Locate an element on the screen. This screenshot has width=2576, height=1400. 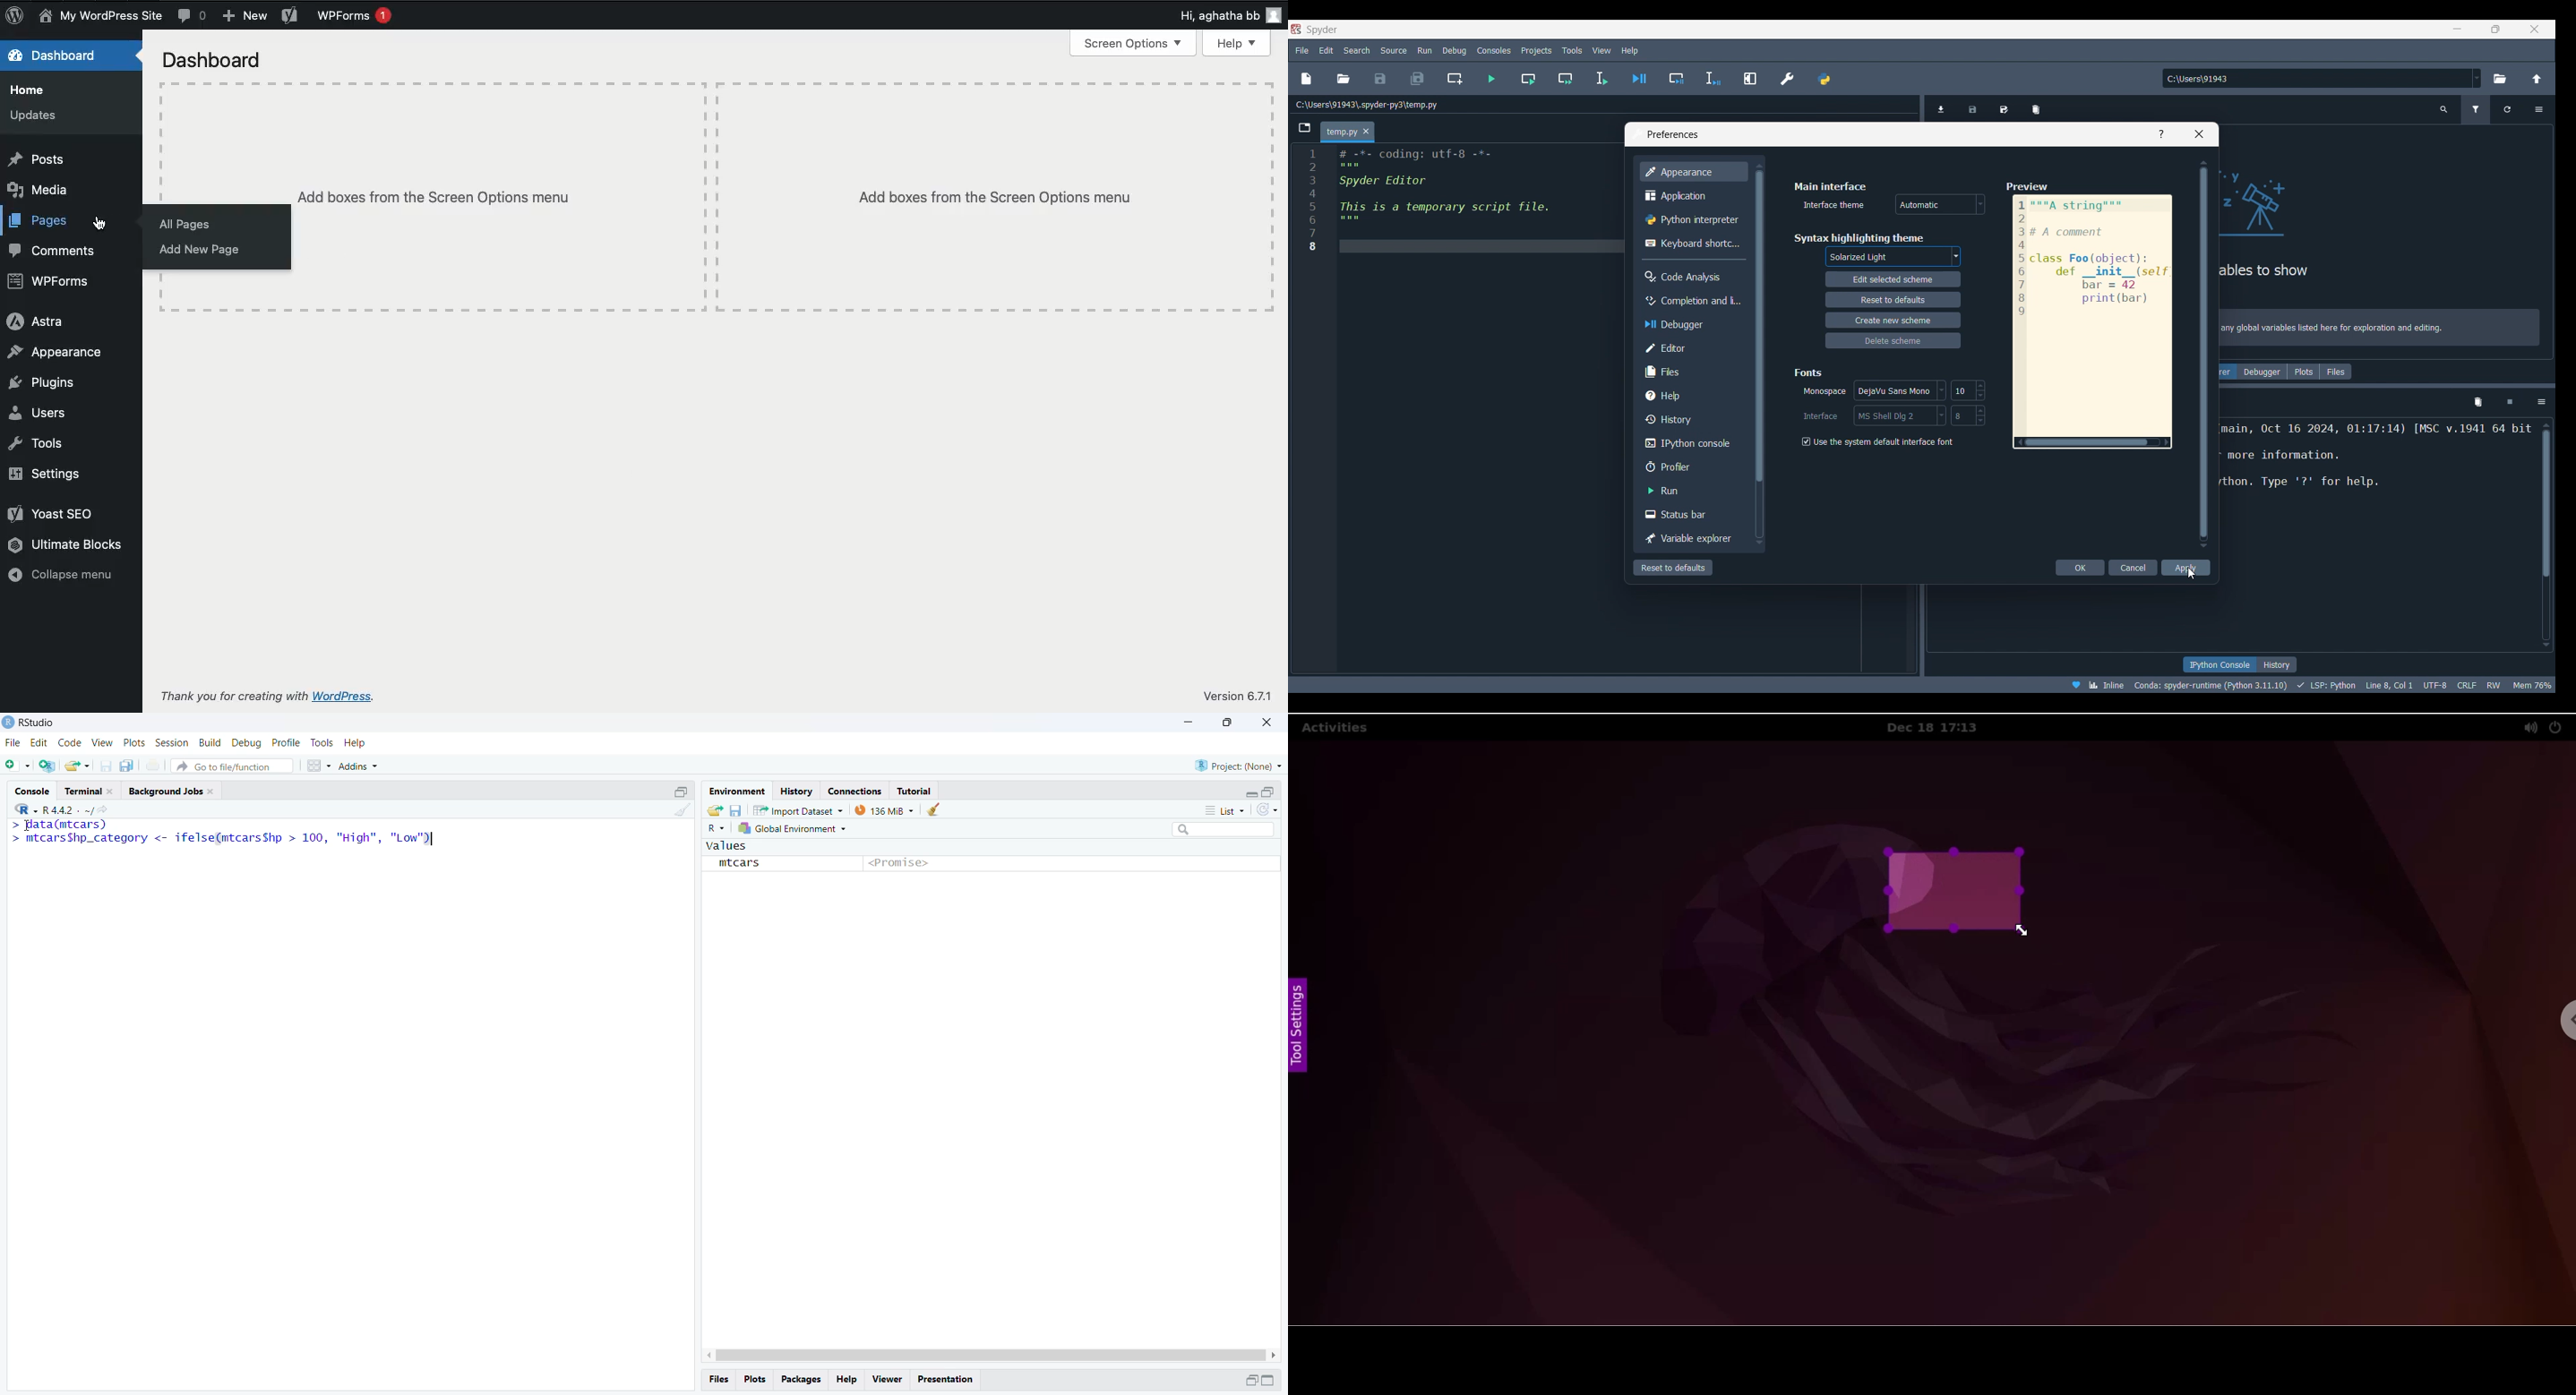
Print the current file is located at coordinates (154, 768).